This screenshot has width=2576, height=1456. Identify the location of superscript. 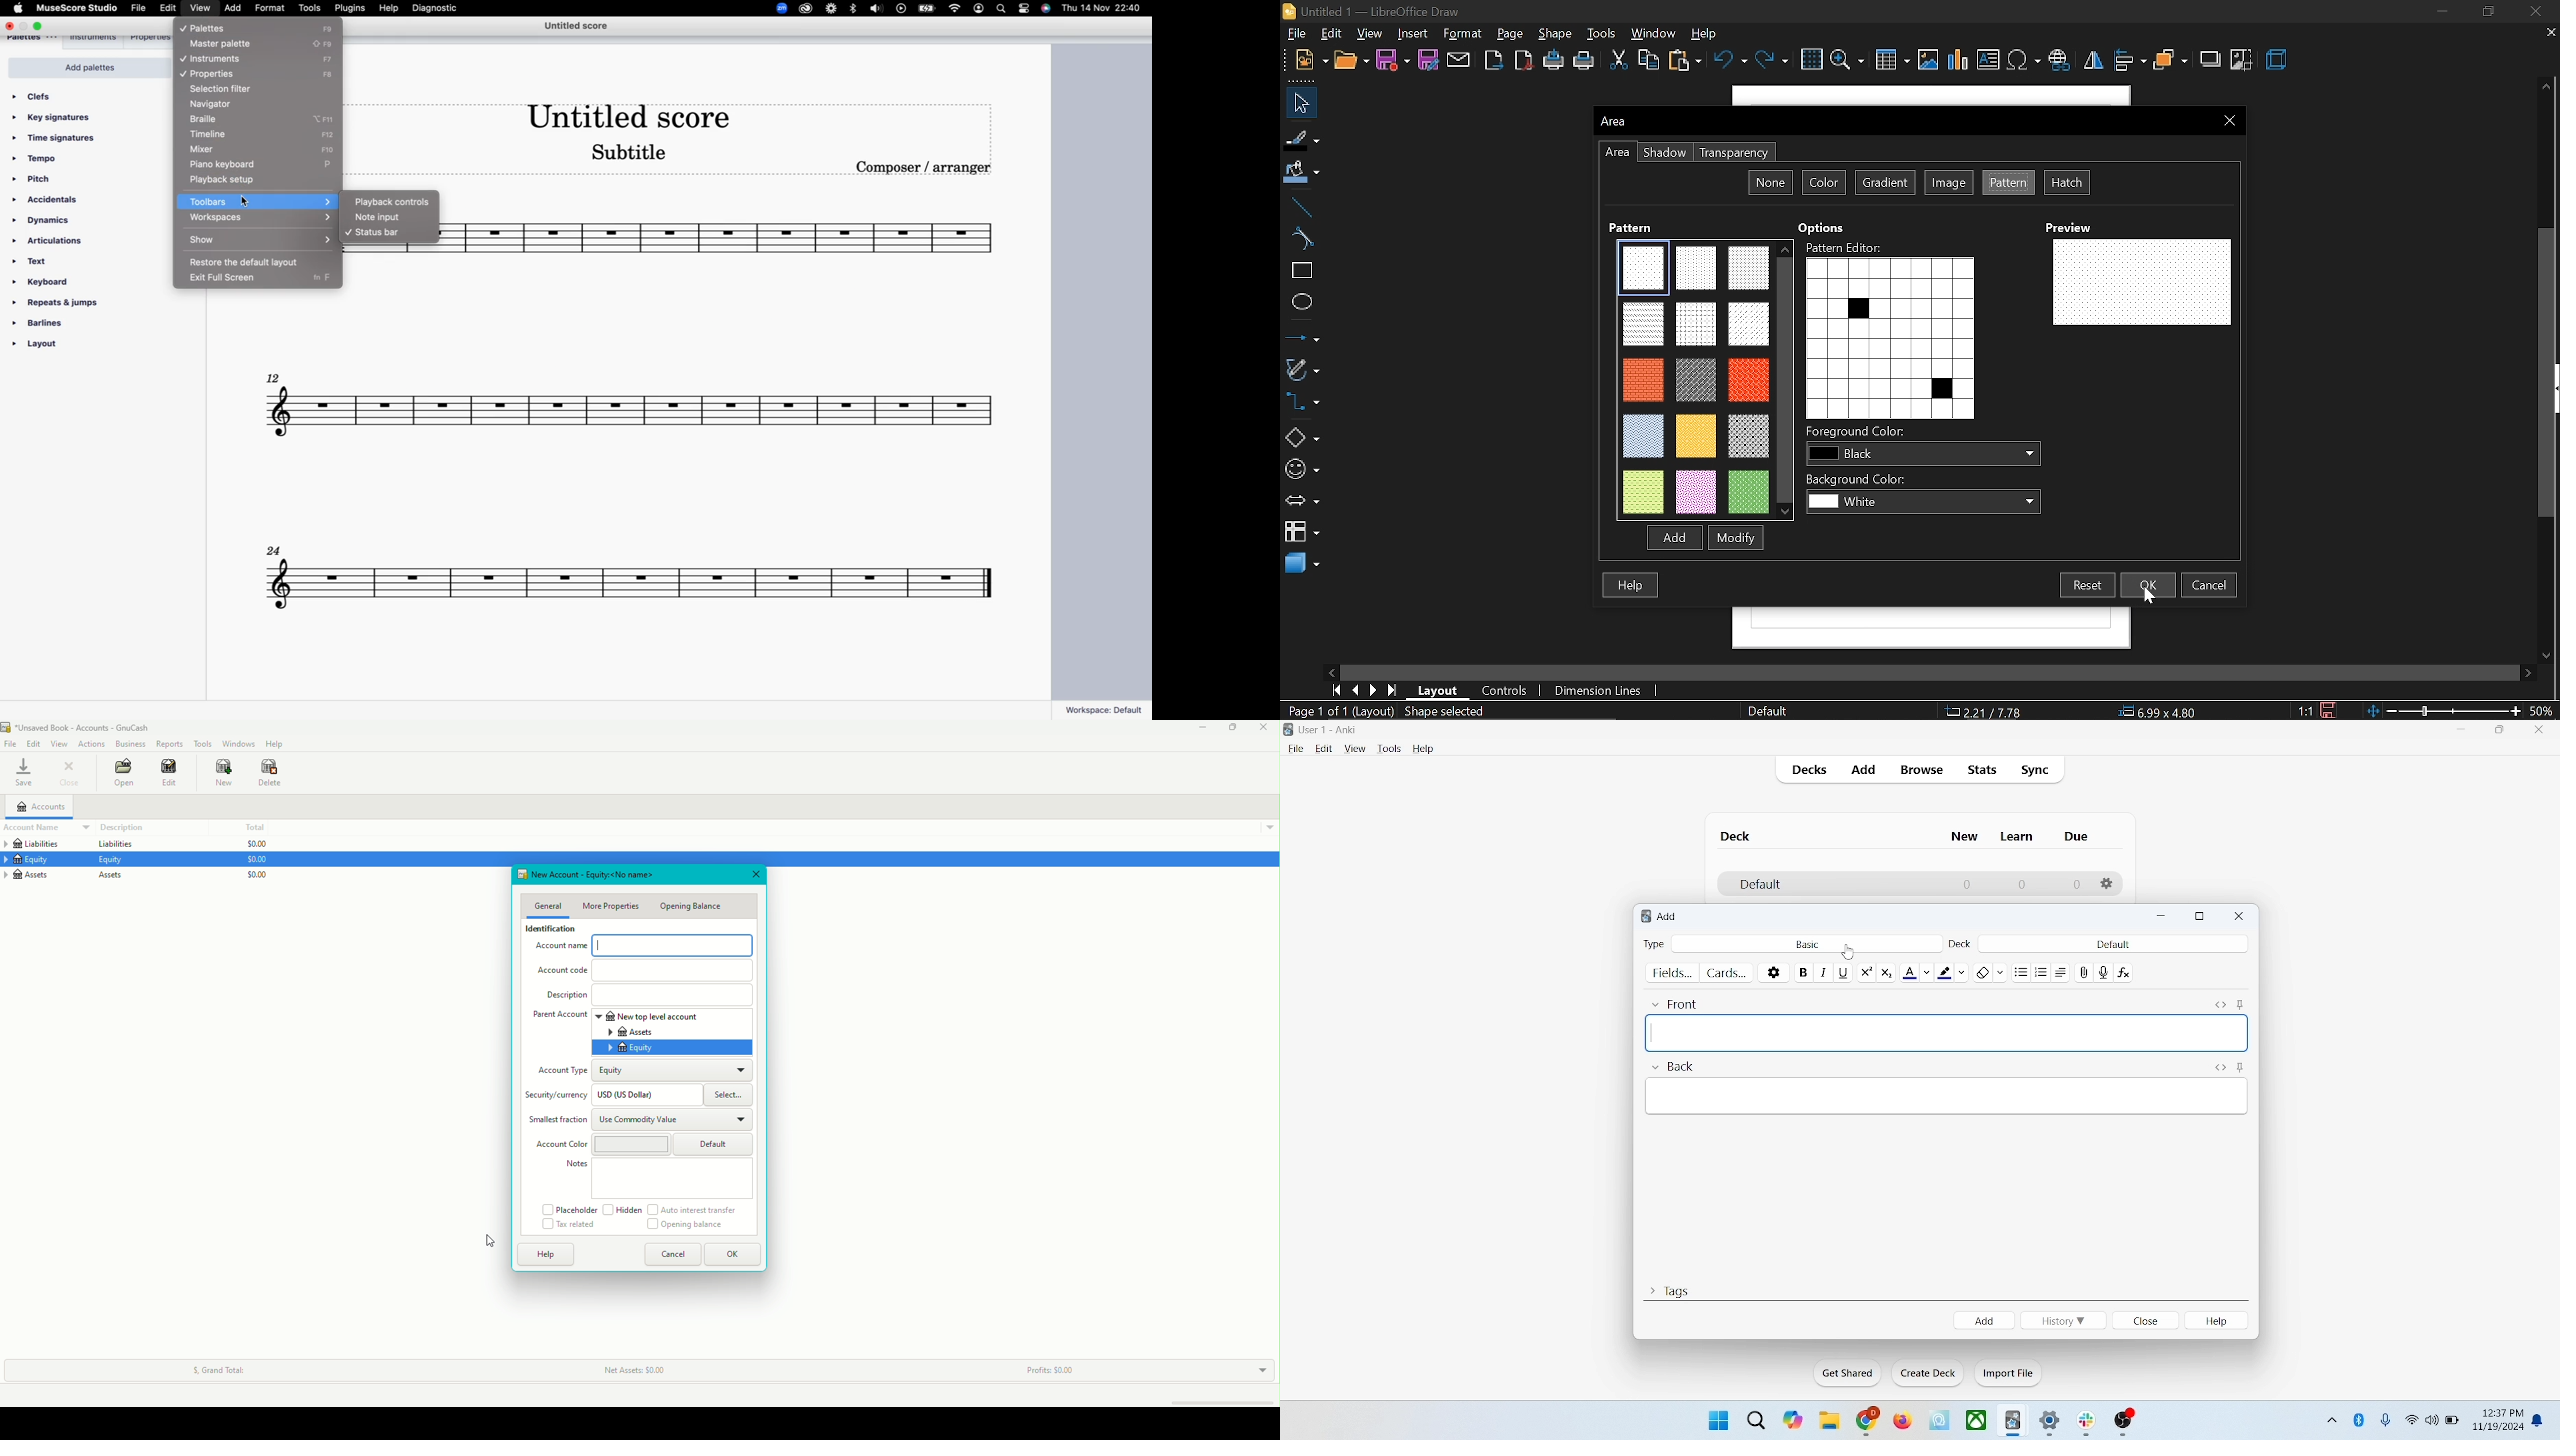
(1866, 972).